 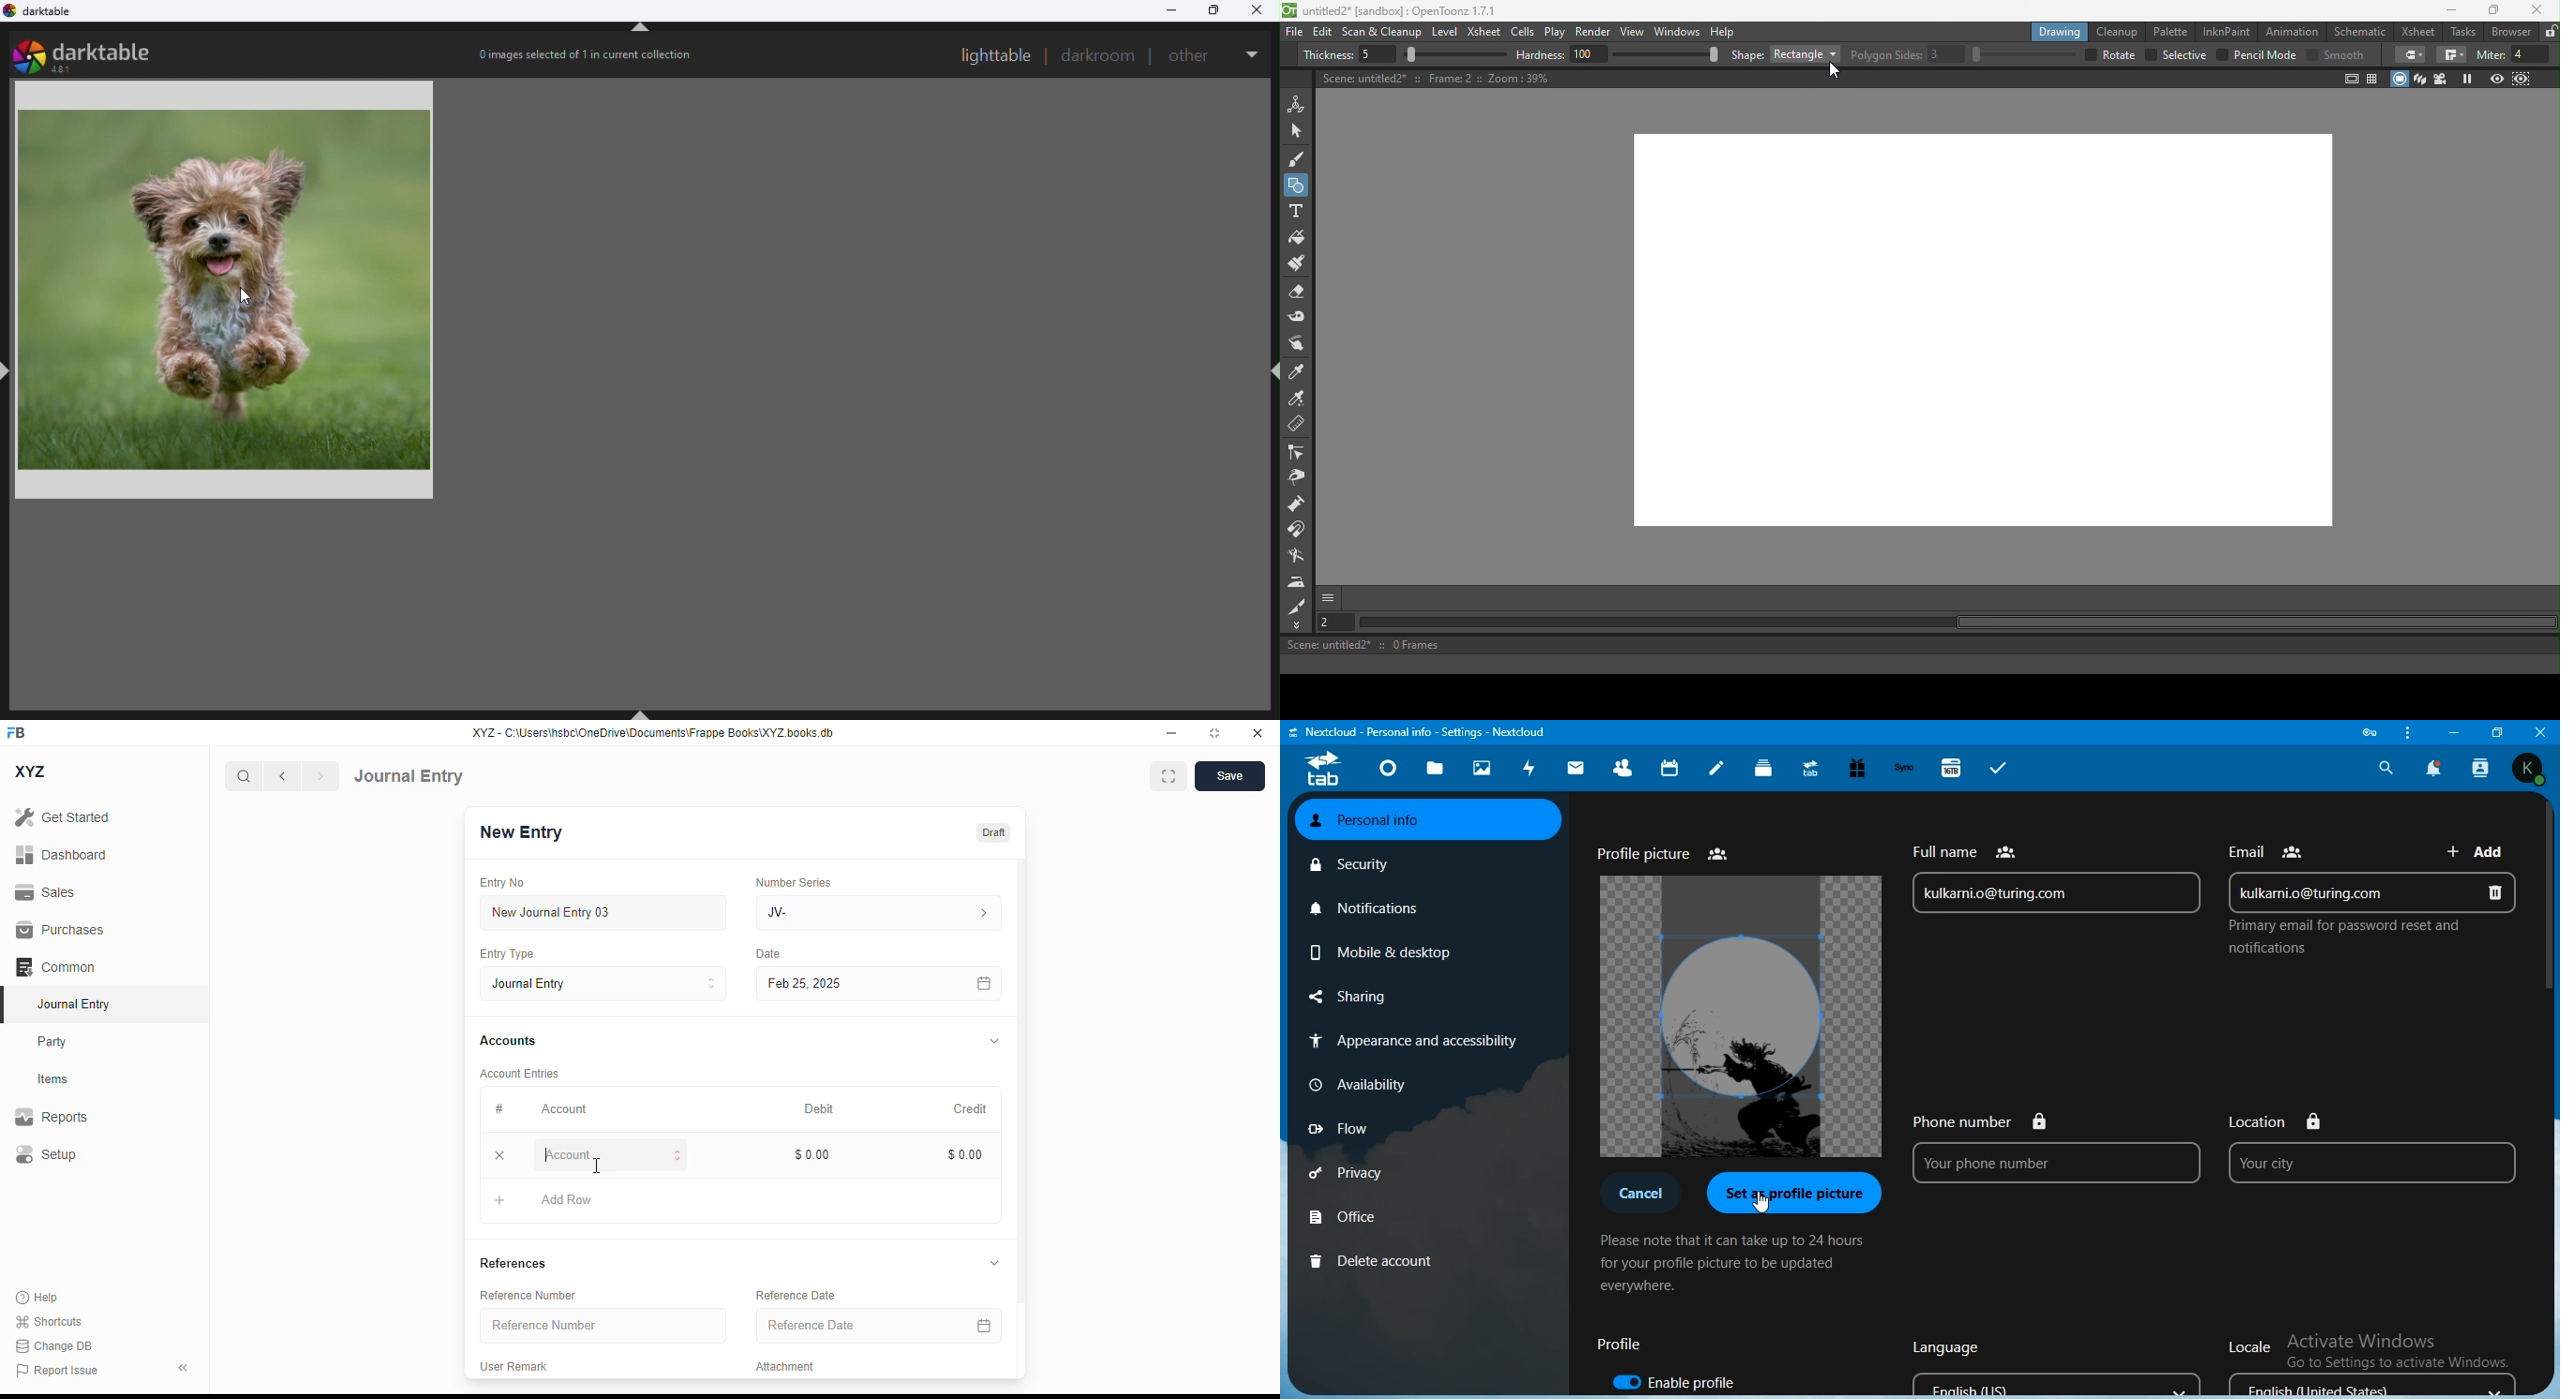 What do you see at coordinates (2056, 877) in the screenshot?
I see `full name` at bounding box center [2056, 877].